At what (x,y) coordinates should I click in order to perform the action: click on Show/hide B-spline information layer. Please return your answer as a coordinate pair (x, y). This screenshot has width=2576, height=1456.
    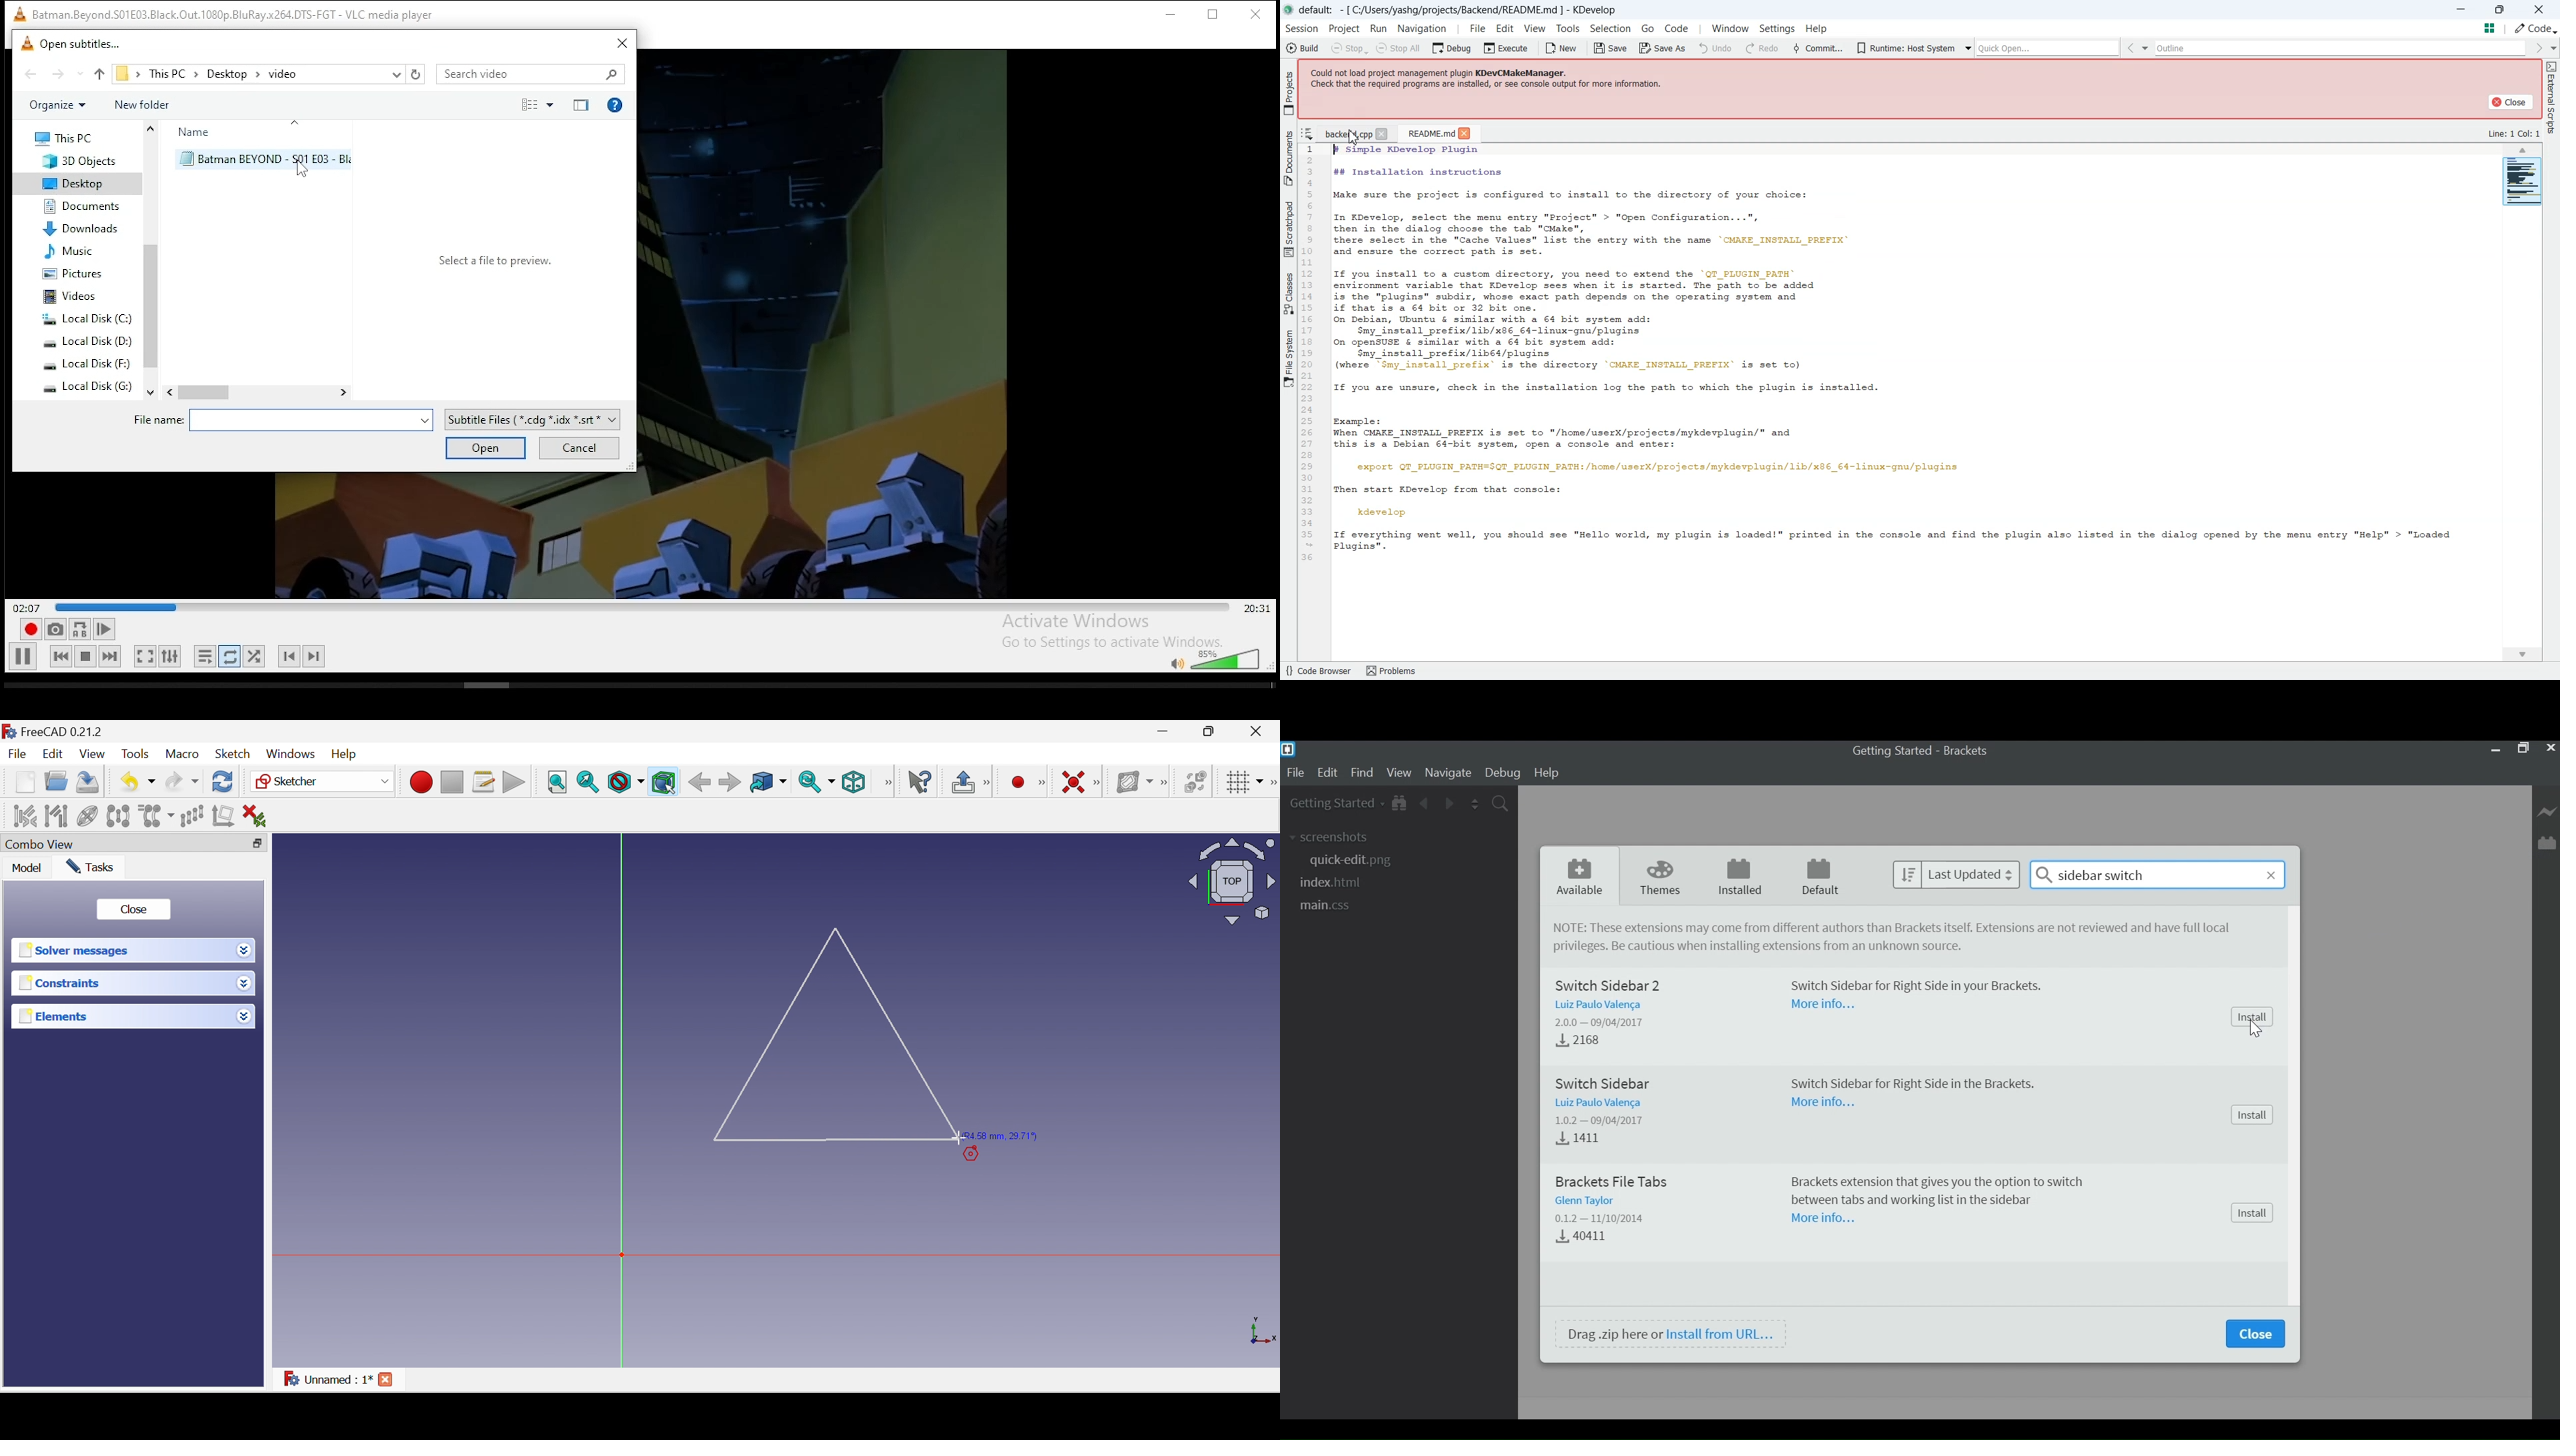
    Looking at the image, I should click on (1135, 783).